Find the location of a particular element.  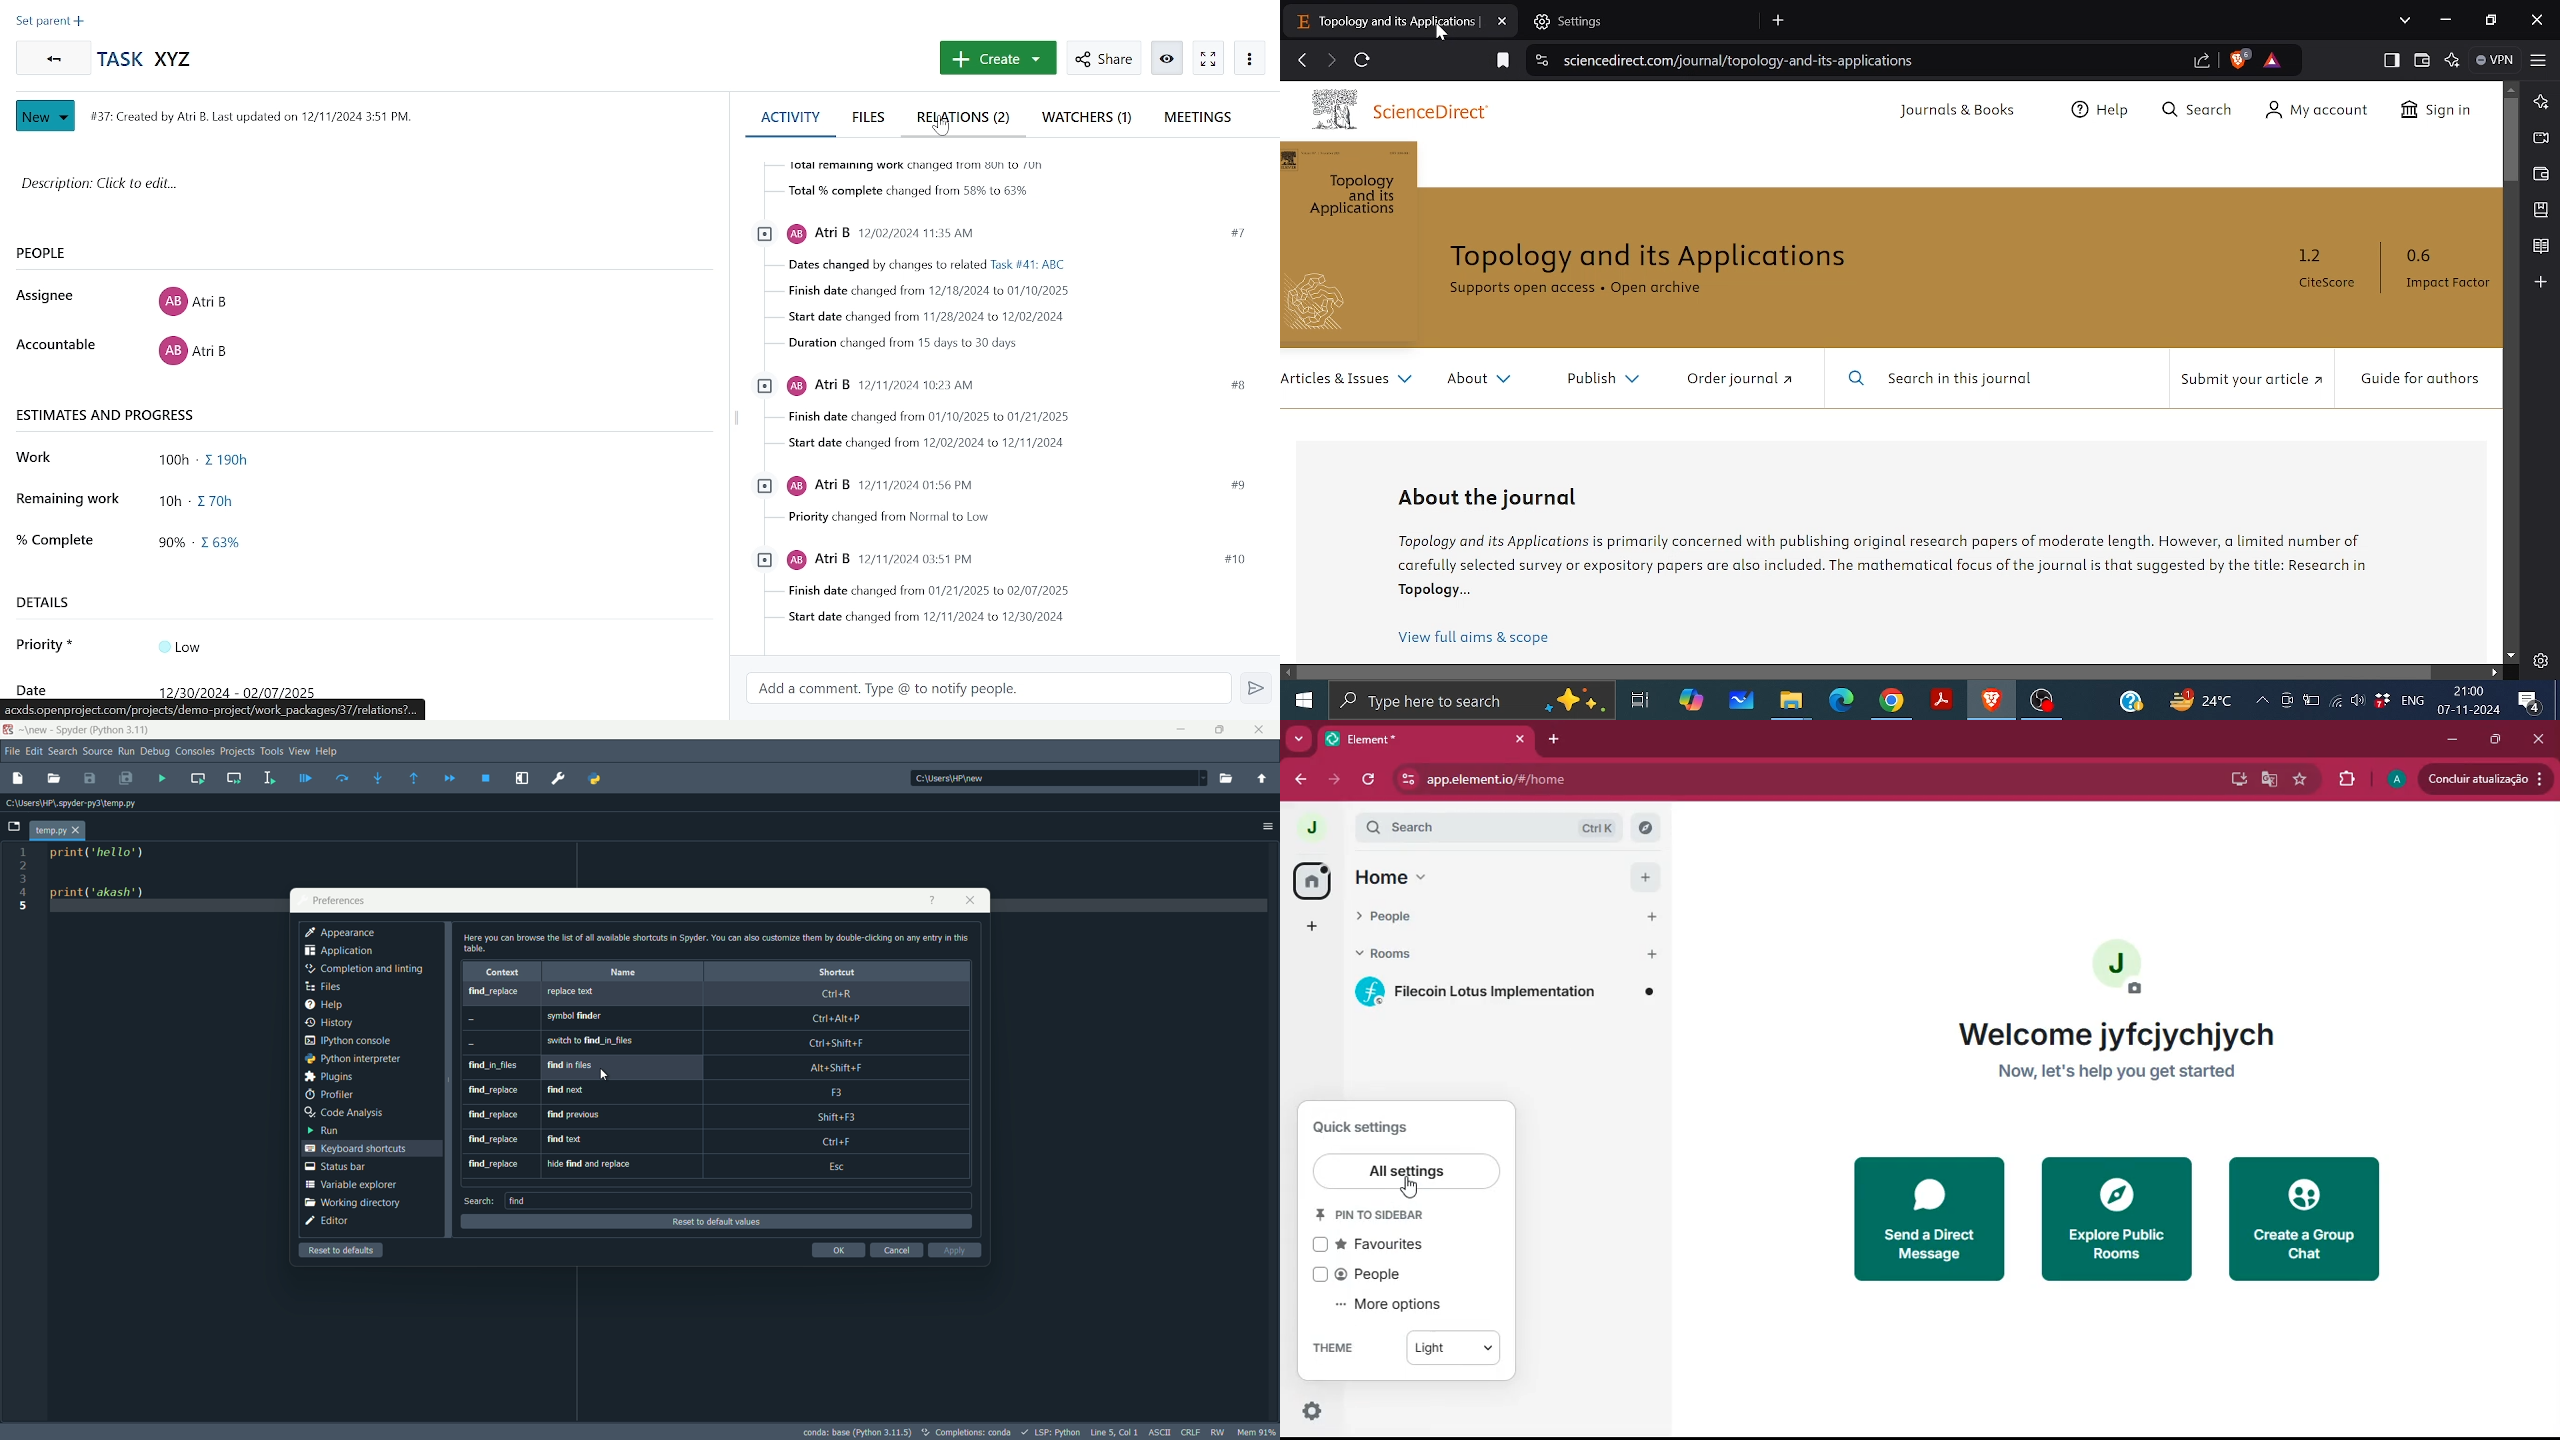

finish date changed from 01/02/2025 to 02/07/2025 is located at coordinates (914, 593).